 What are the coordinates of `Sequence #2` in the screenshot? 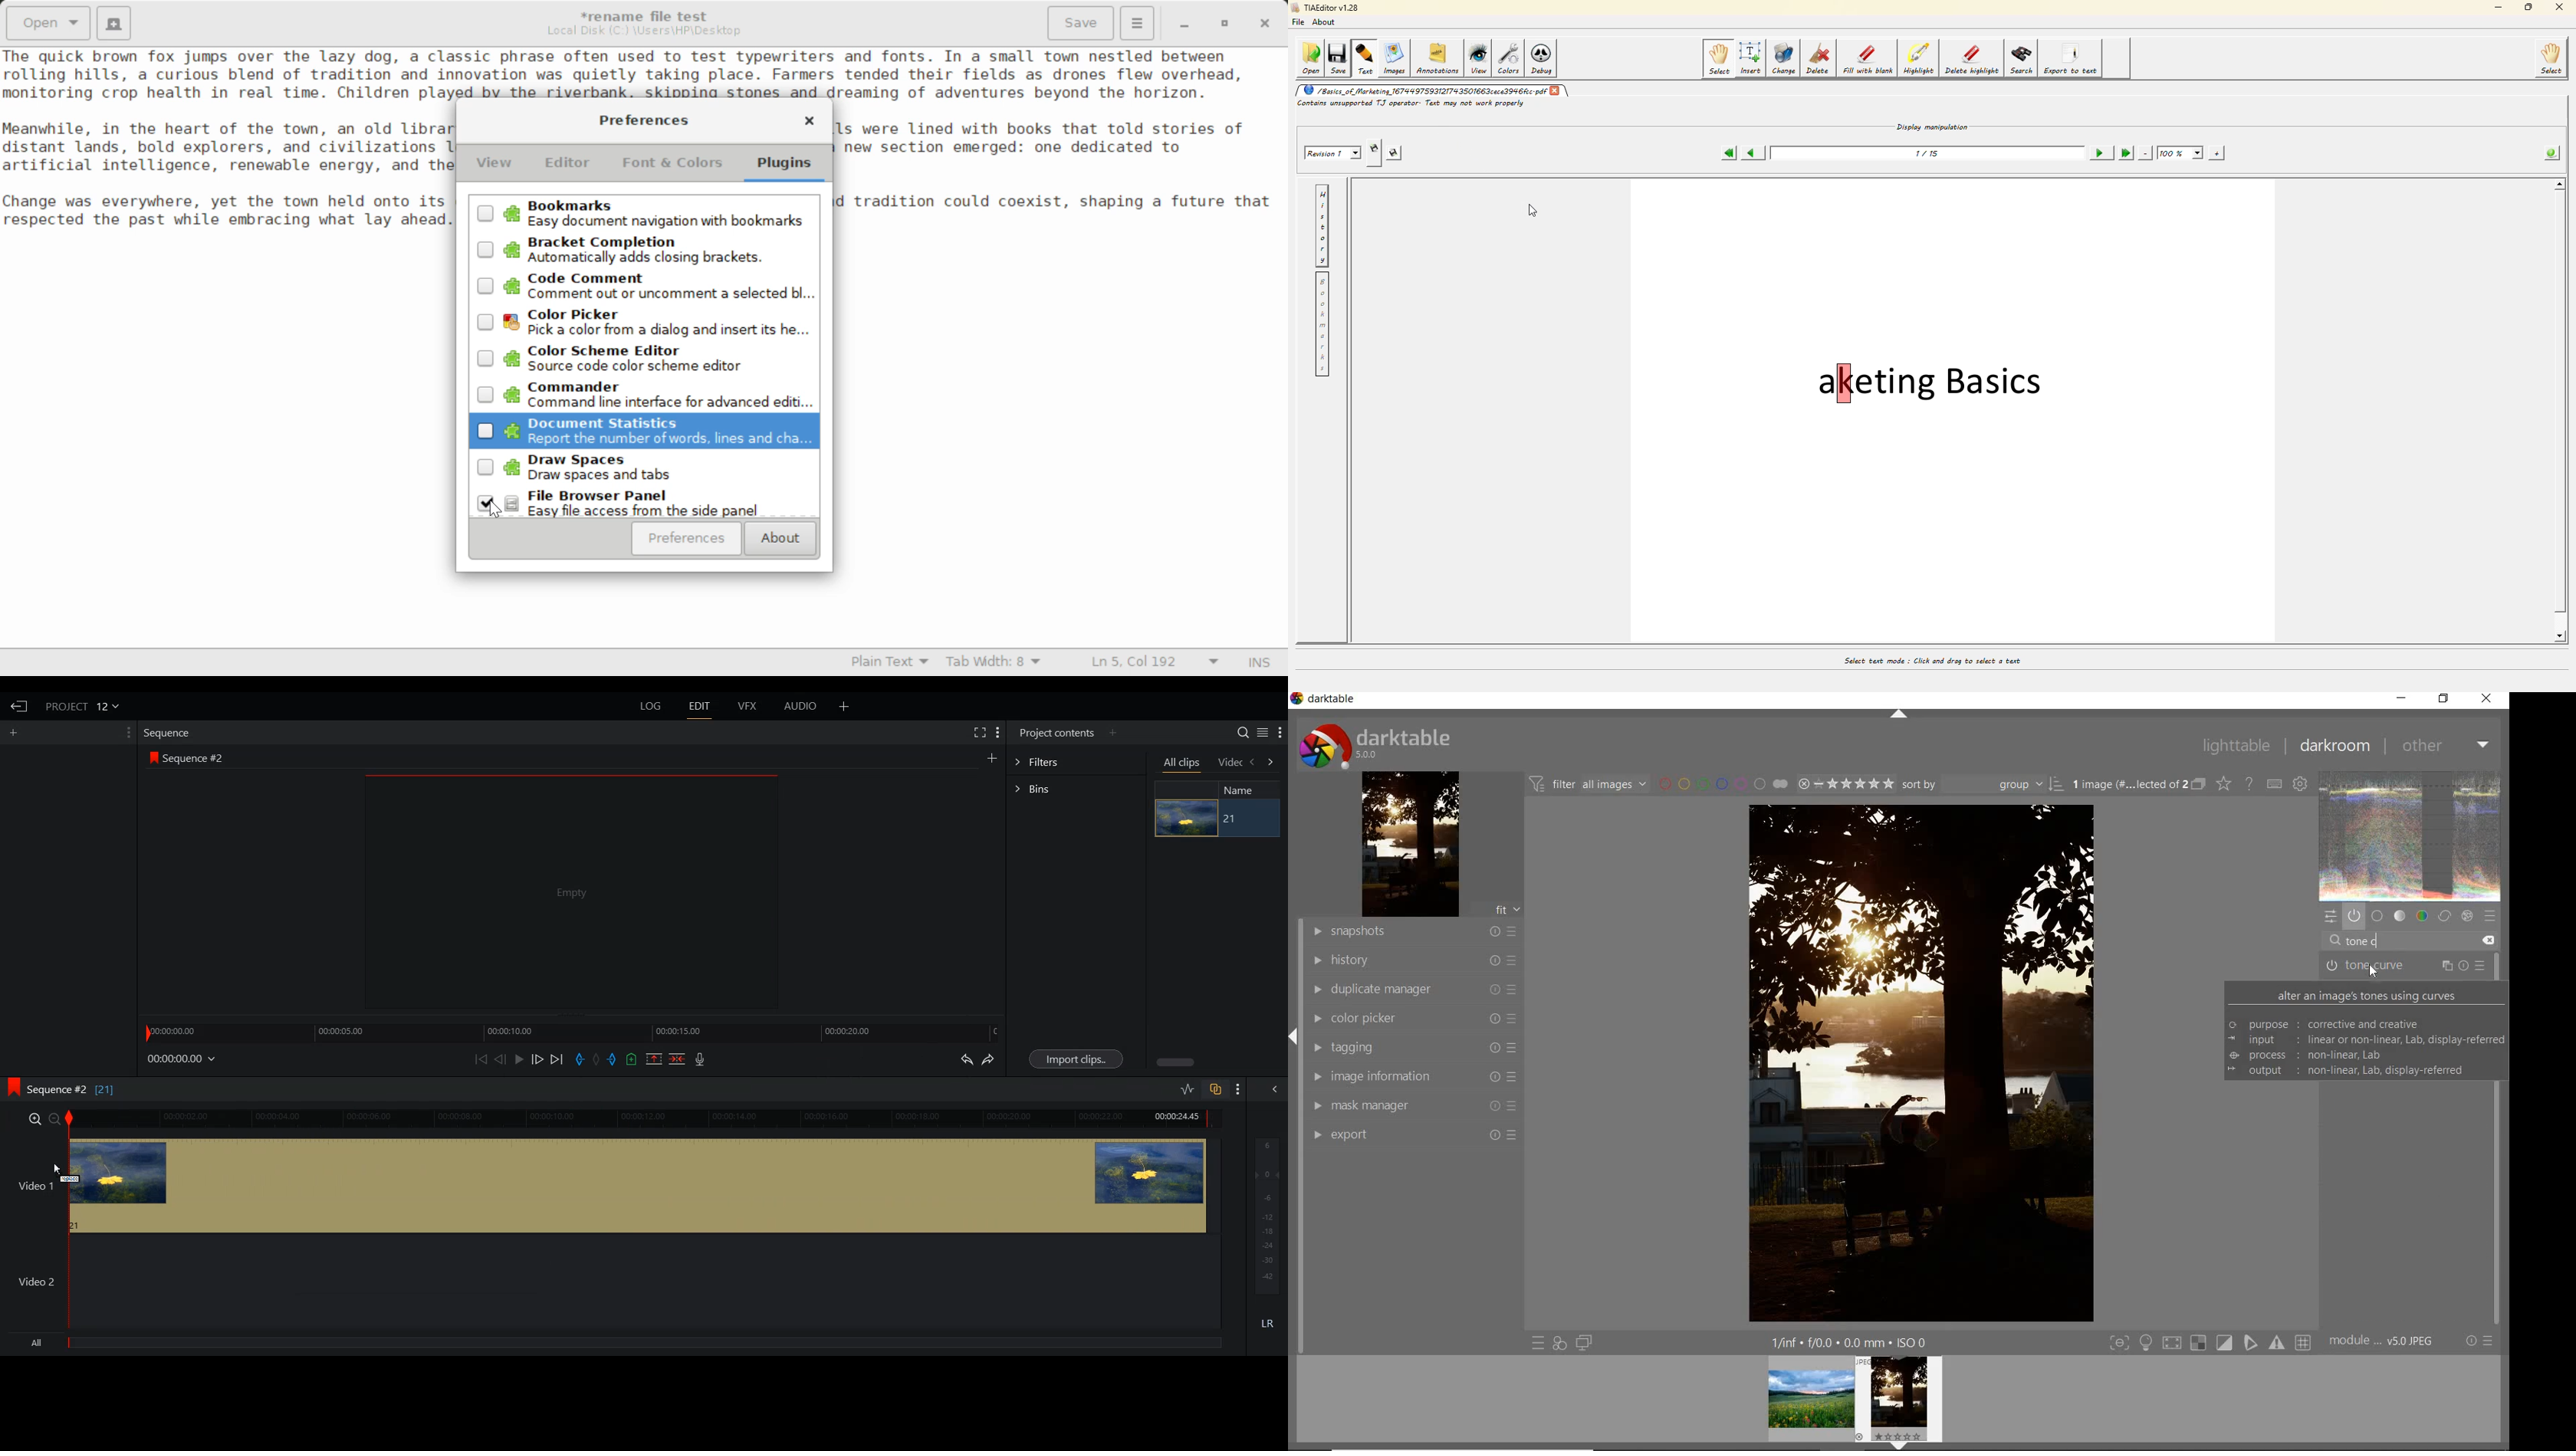 It's located at (197, 758).